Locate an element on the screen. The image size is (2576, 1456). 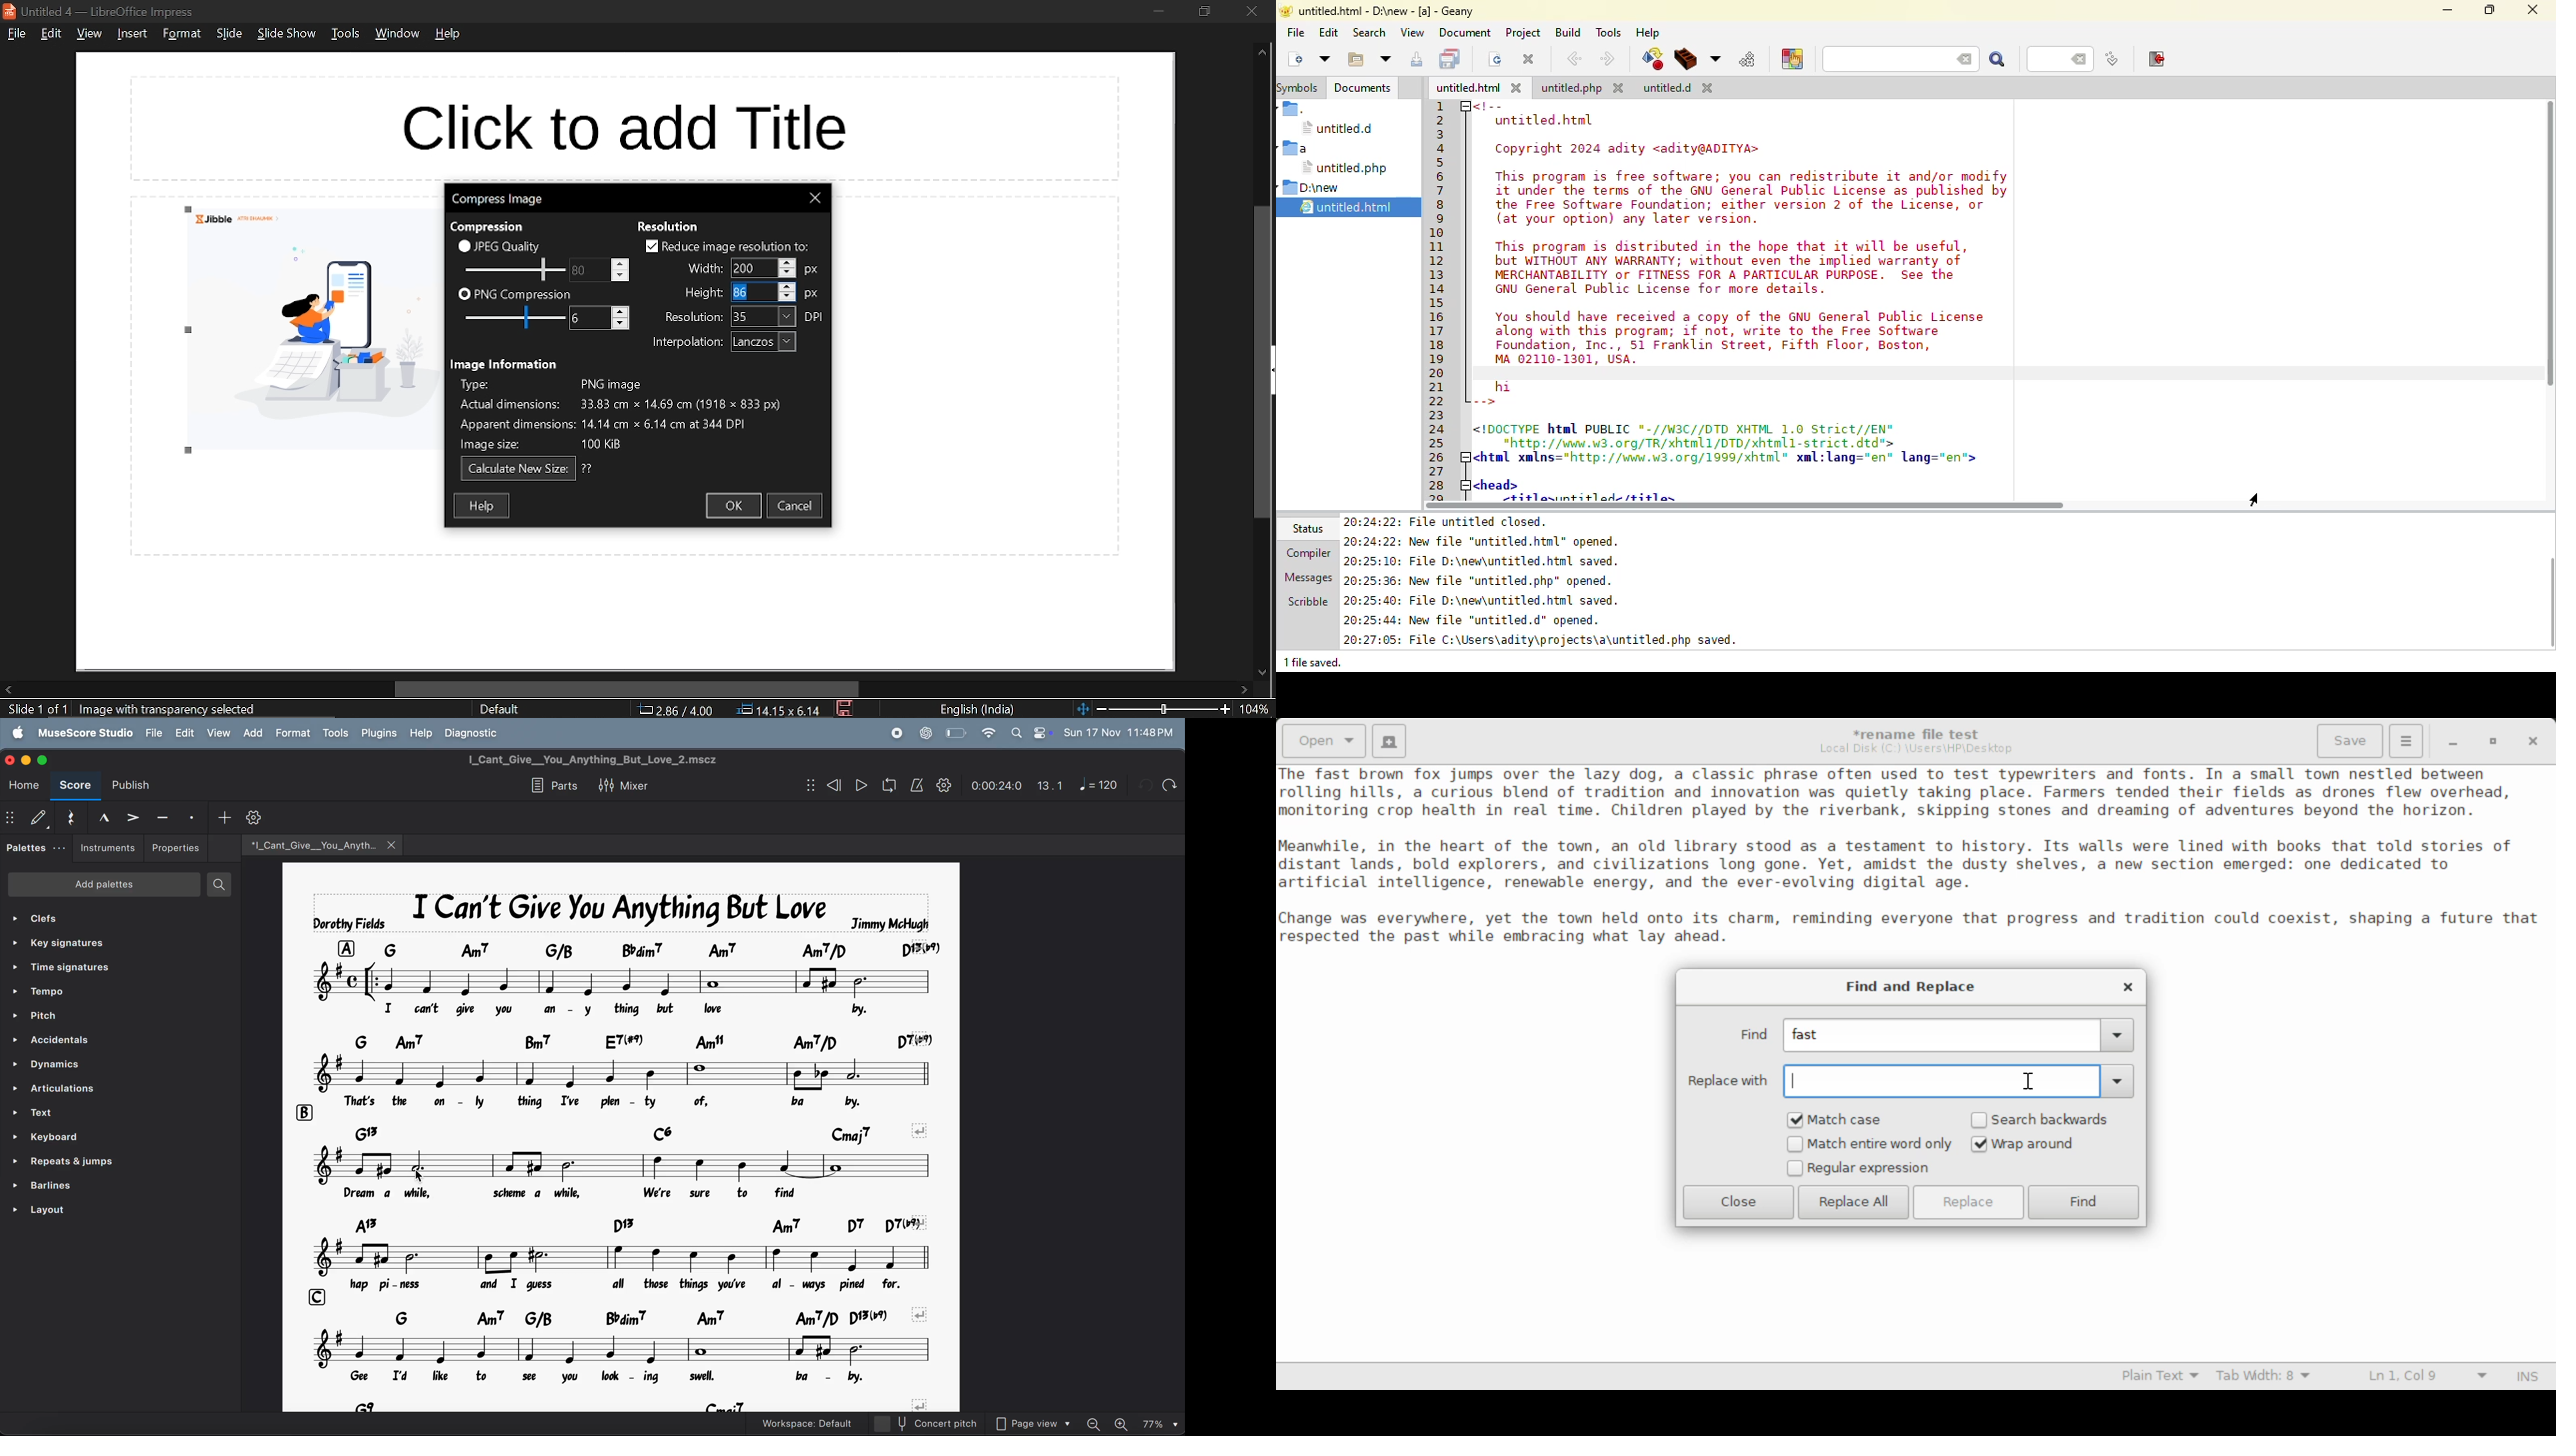
insert is located at coordinates (130, 33).